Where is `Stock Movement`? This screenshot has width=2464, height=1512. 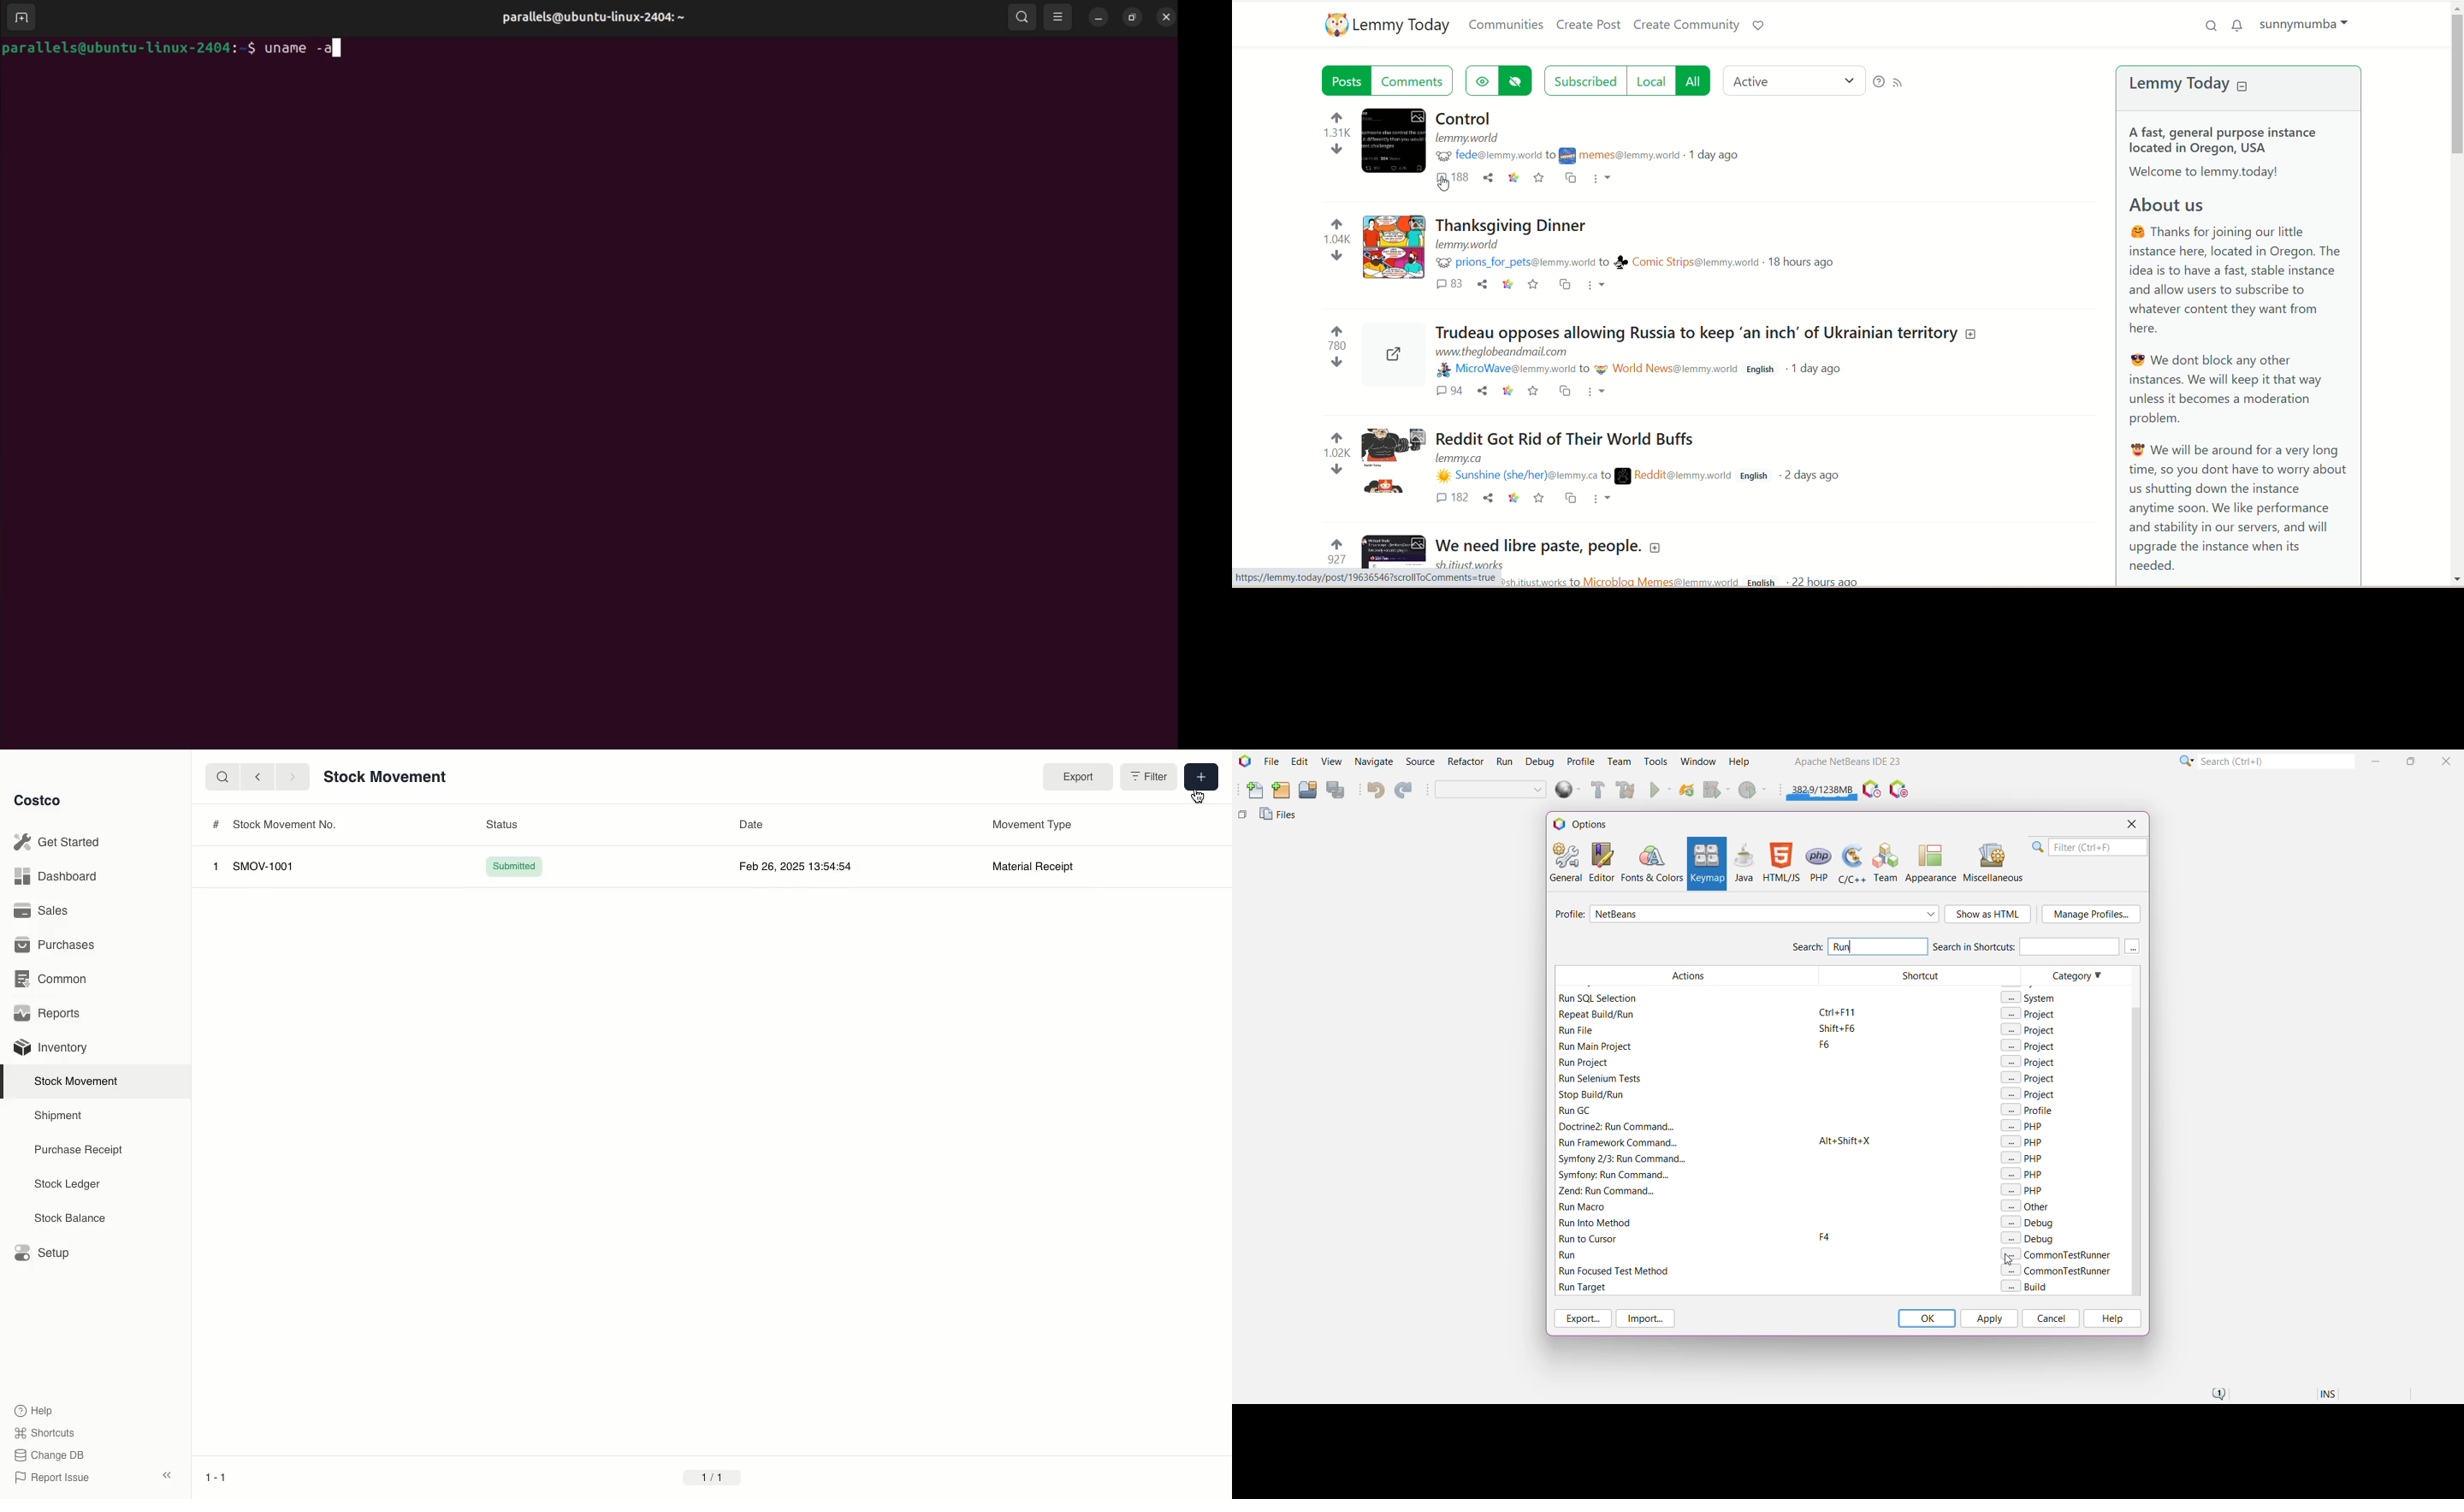
Stock Movement is located at coordinates (80, 1081).